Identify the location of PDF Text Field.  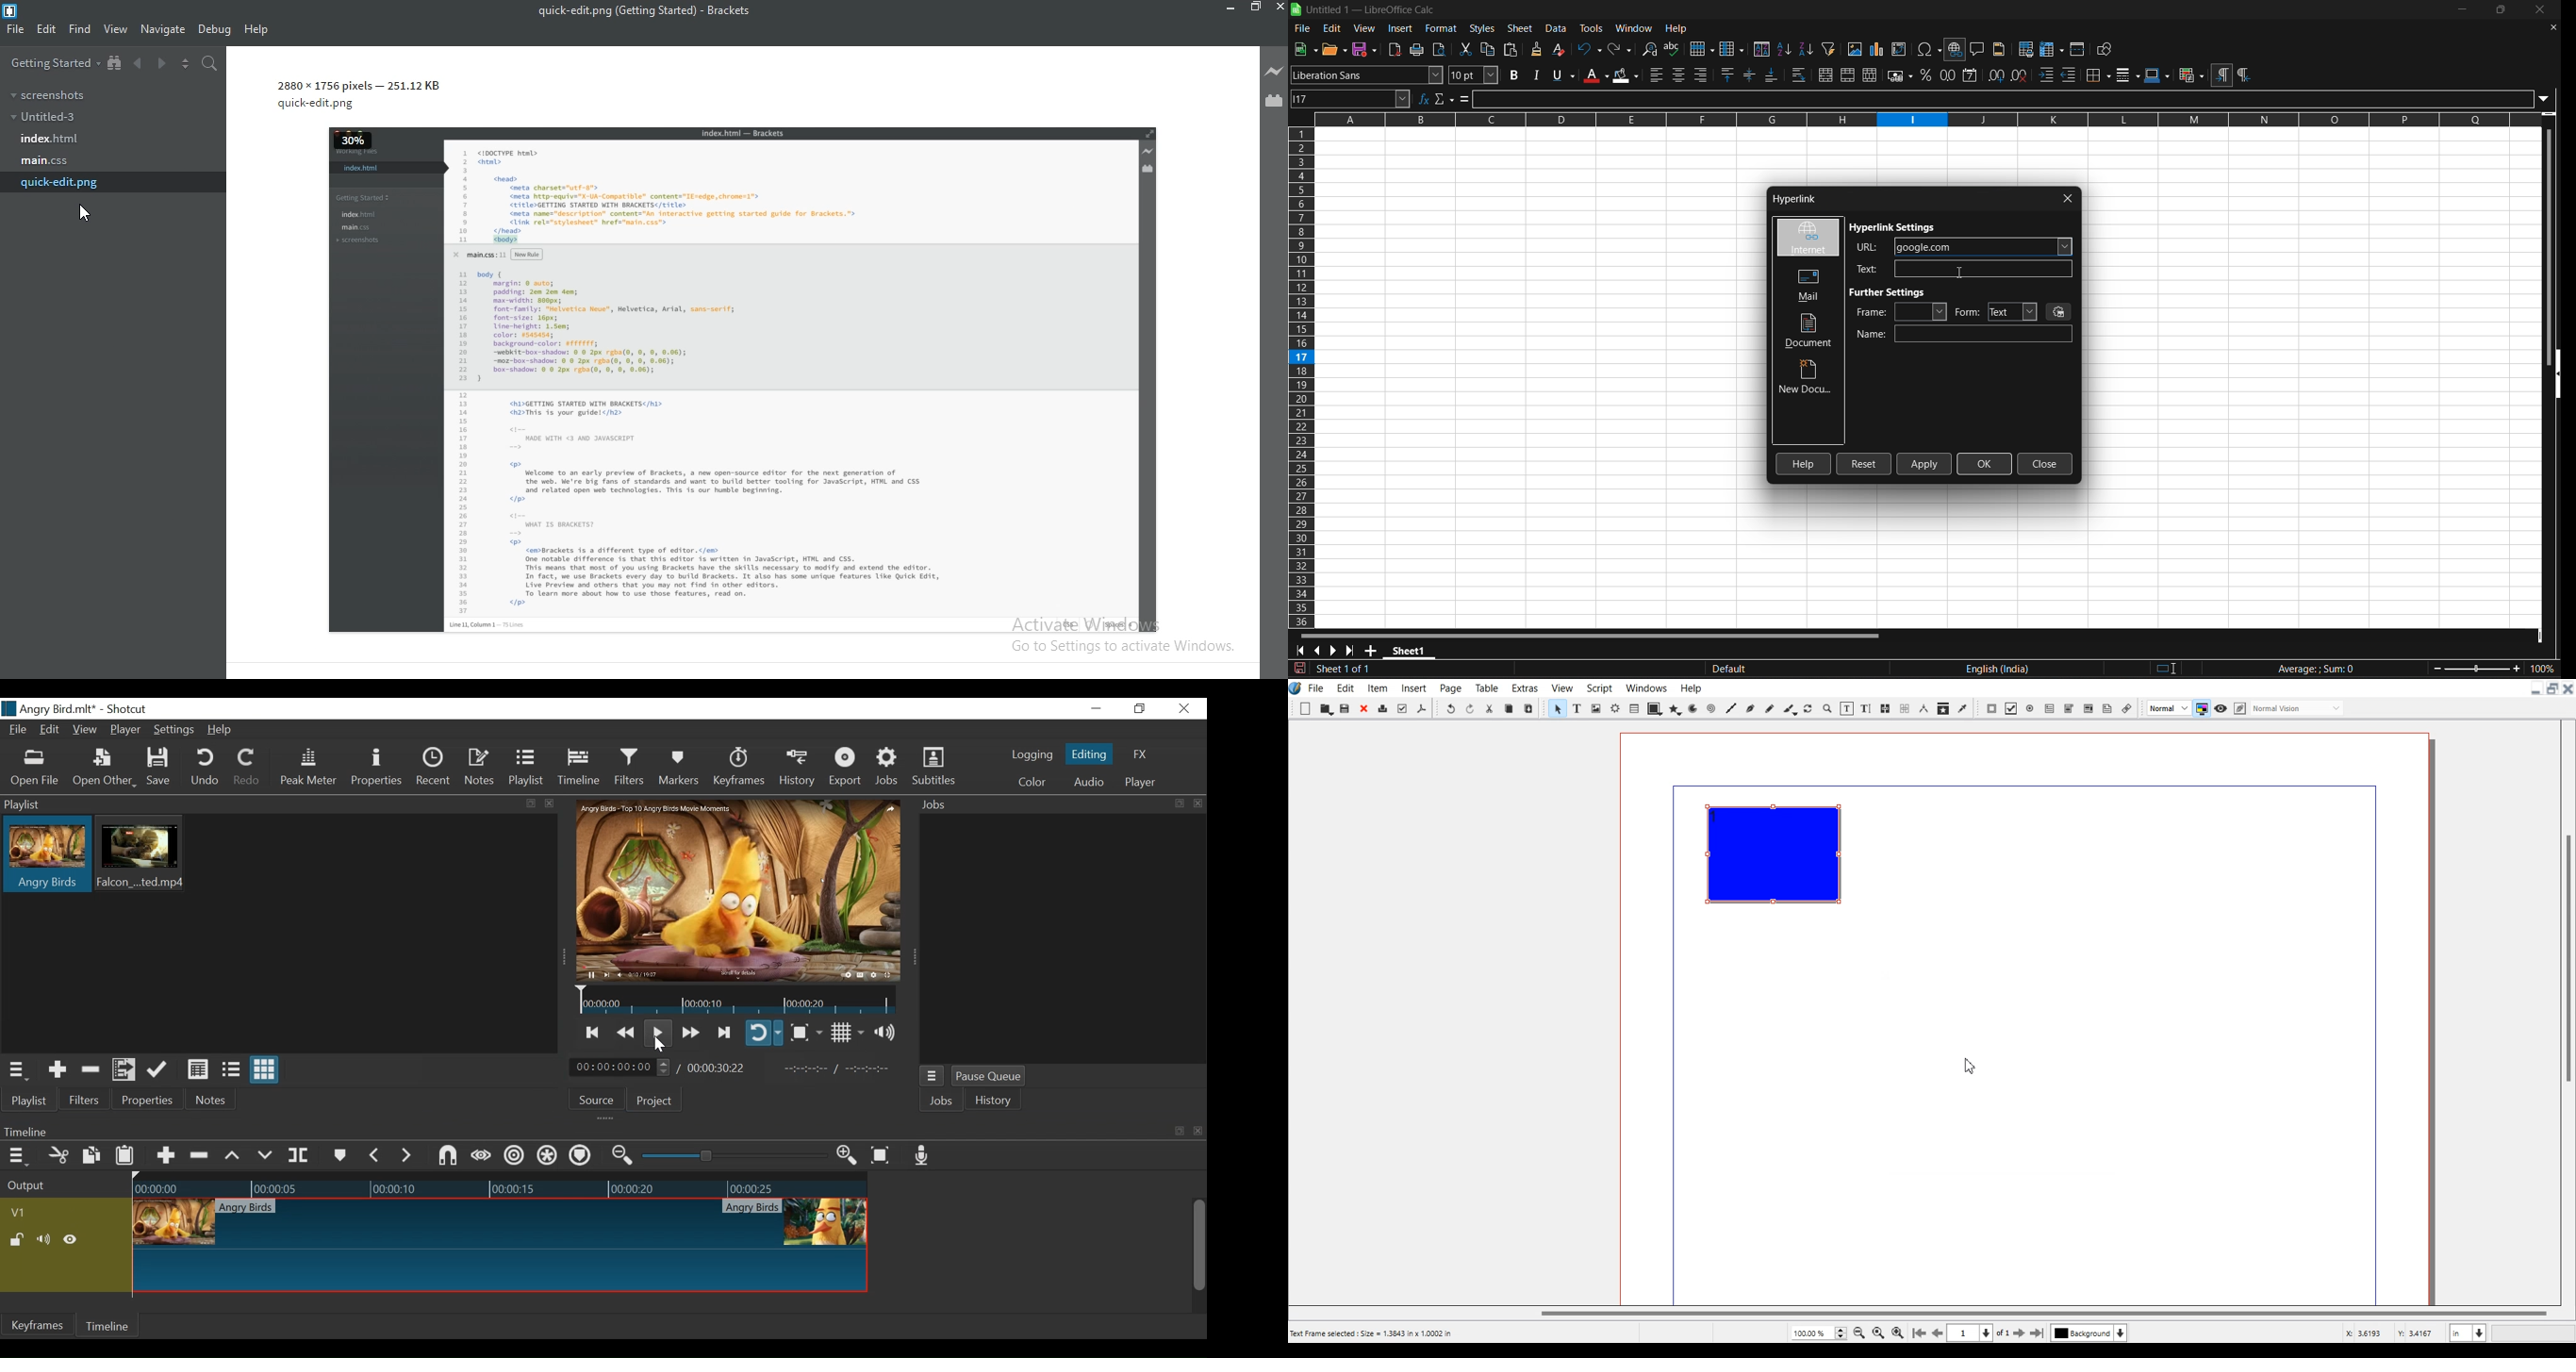
(2049, 708).